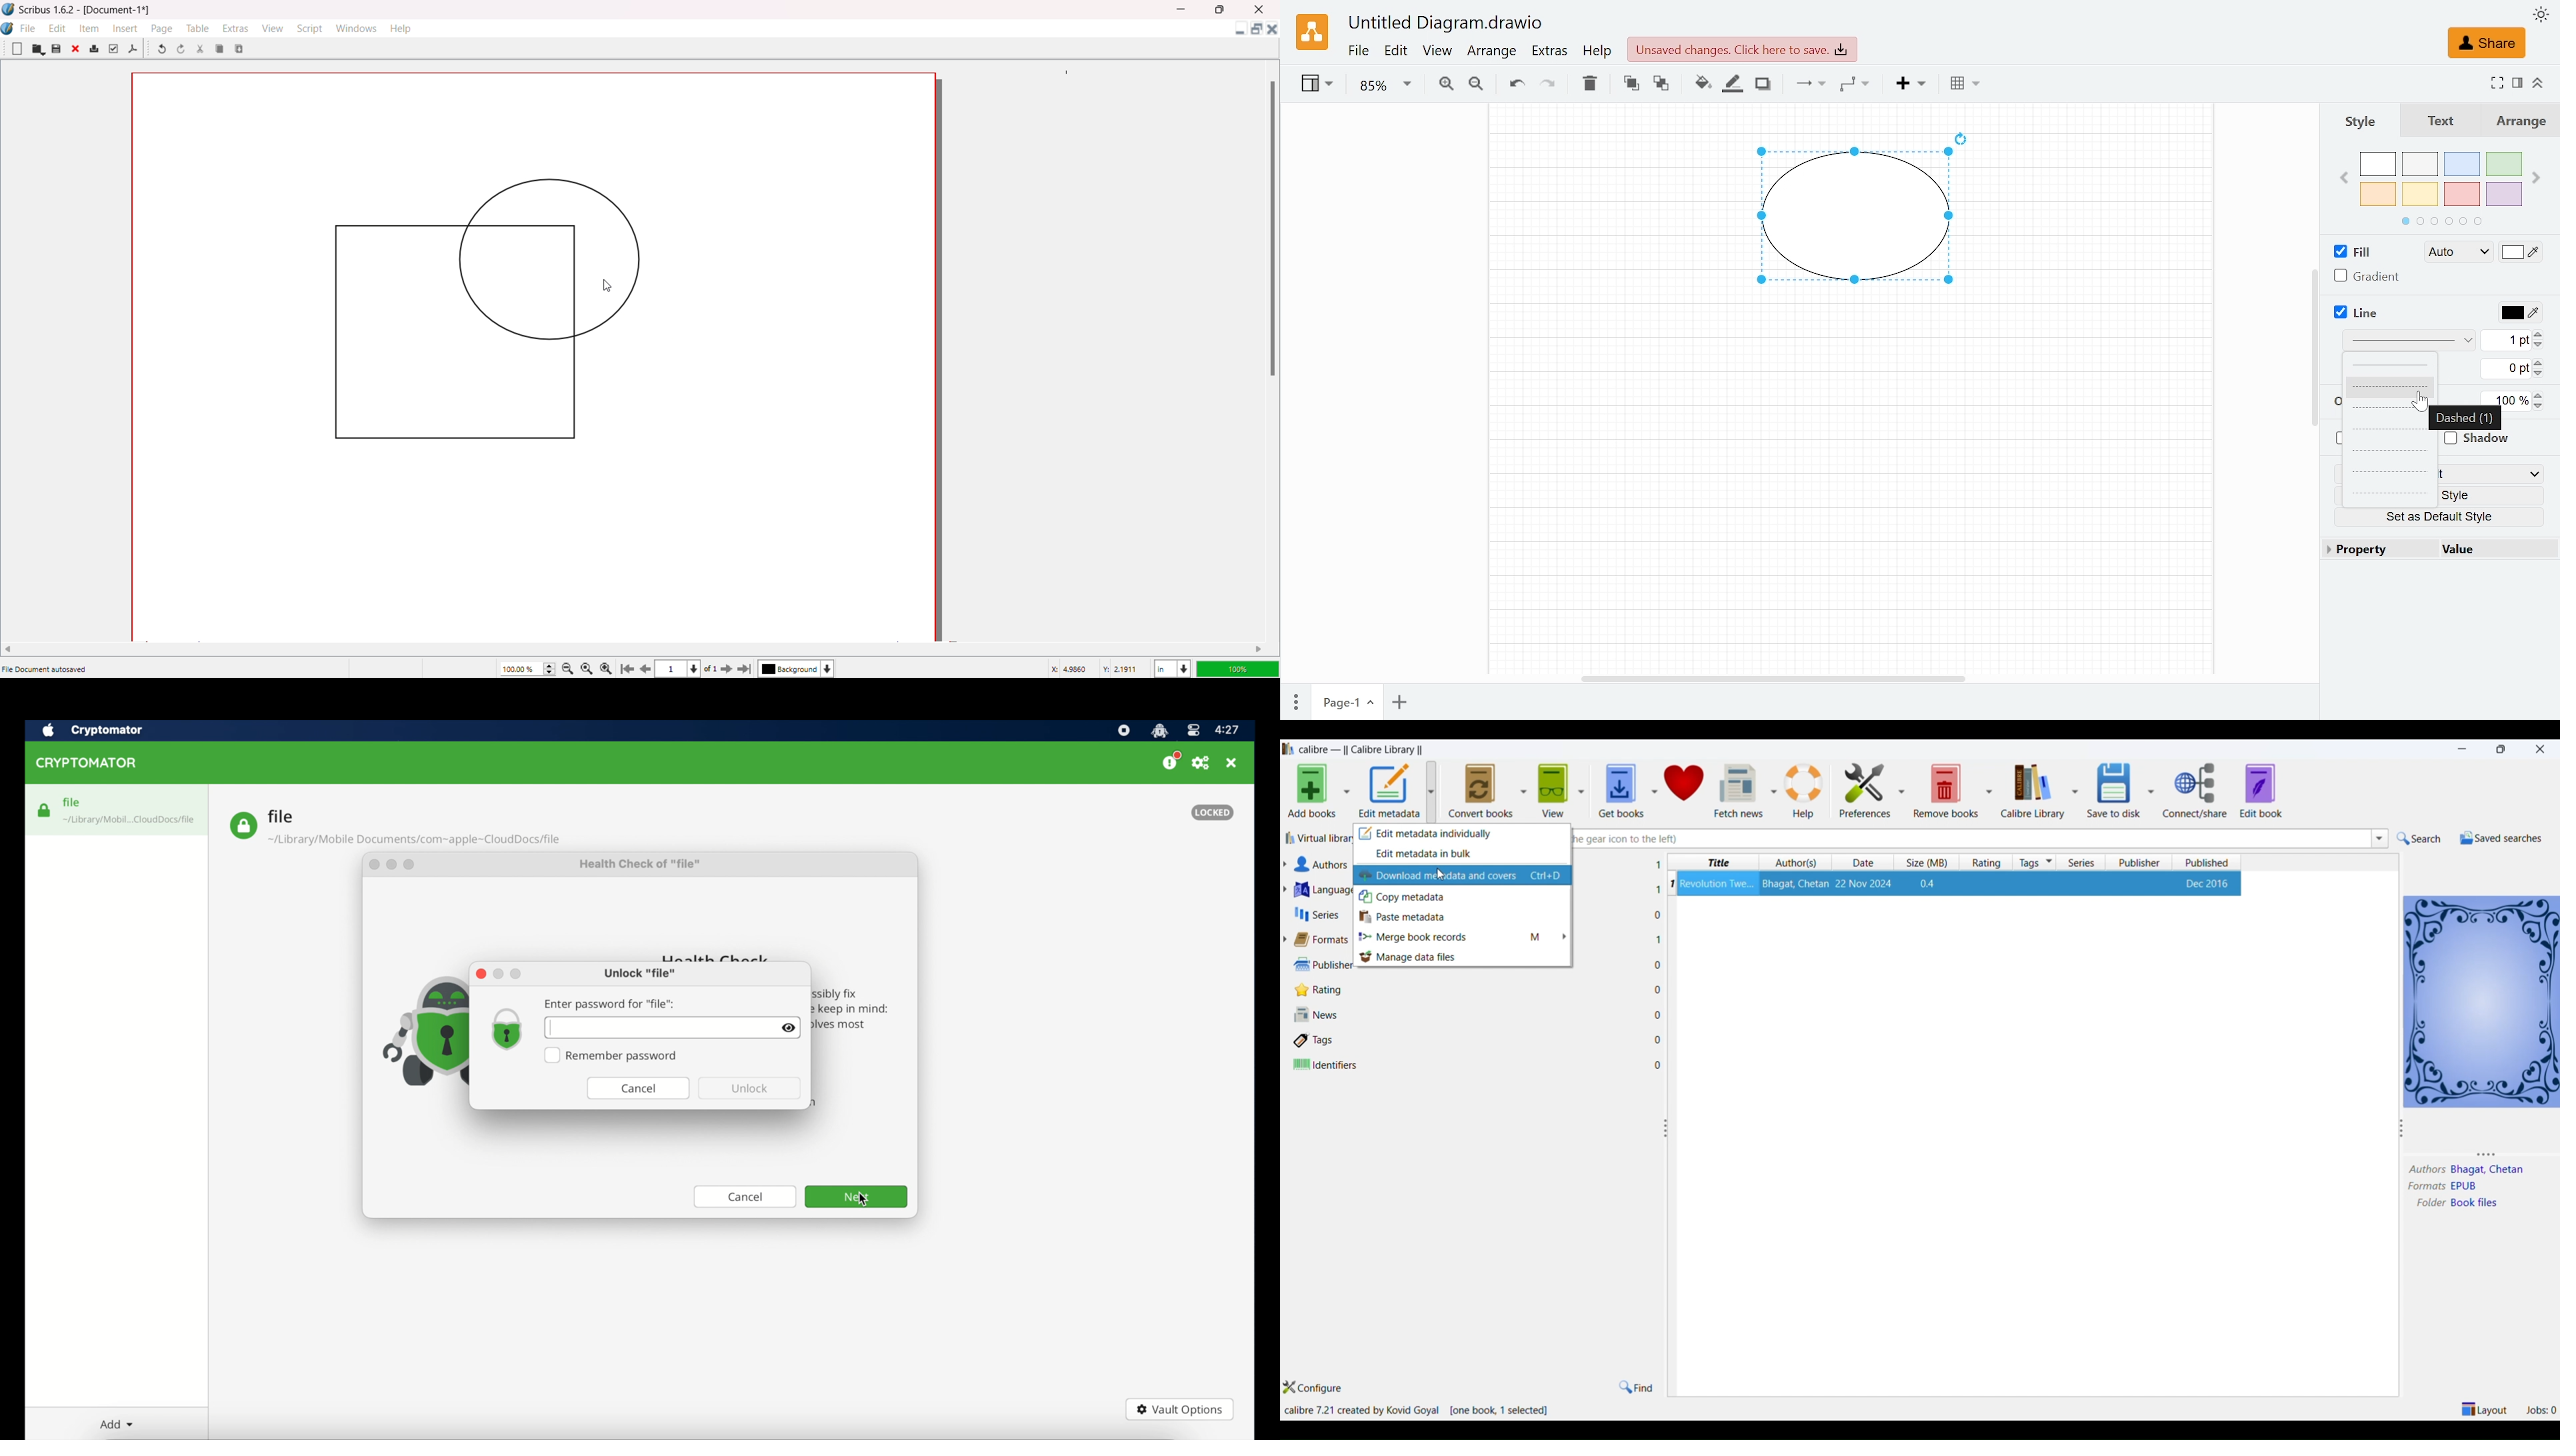 The image size is (2576, 1456). I want to click on cancel, so click(747, 1198).